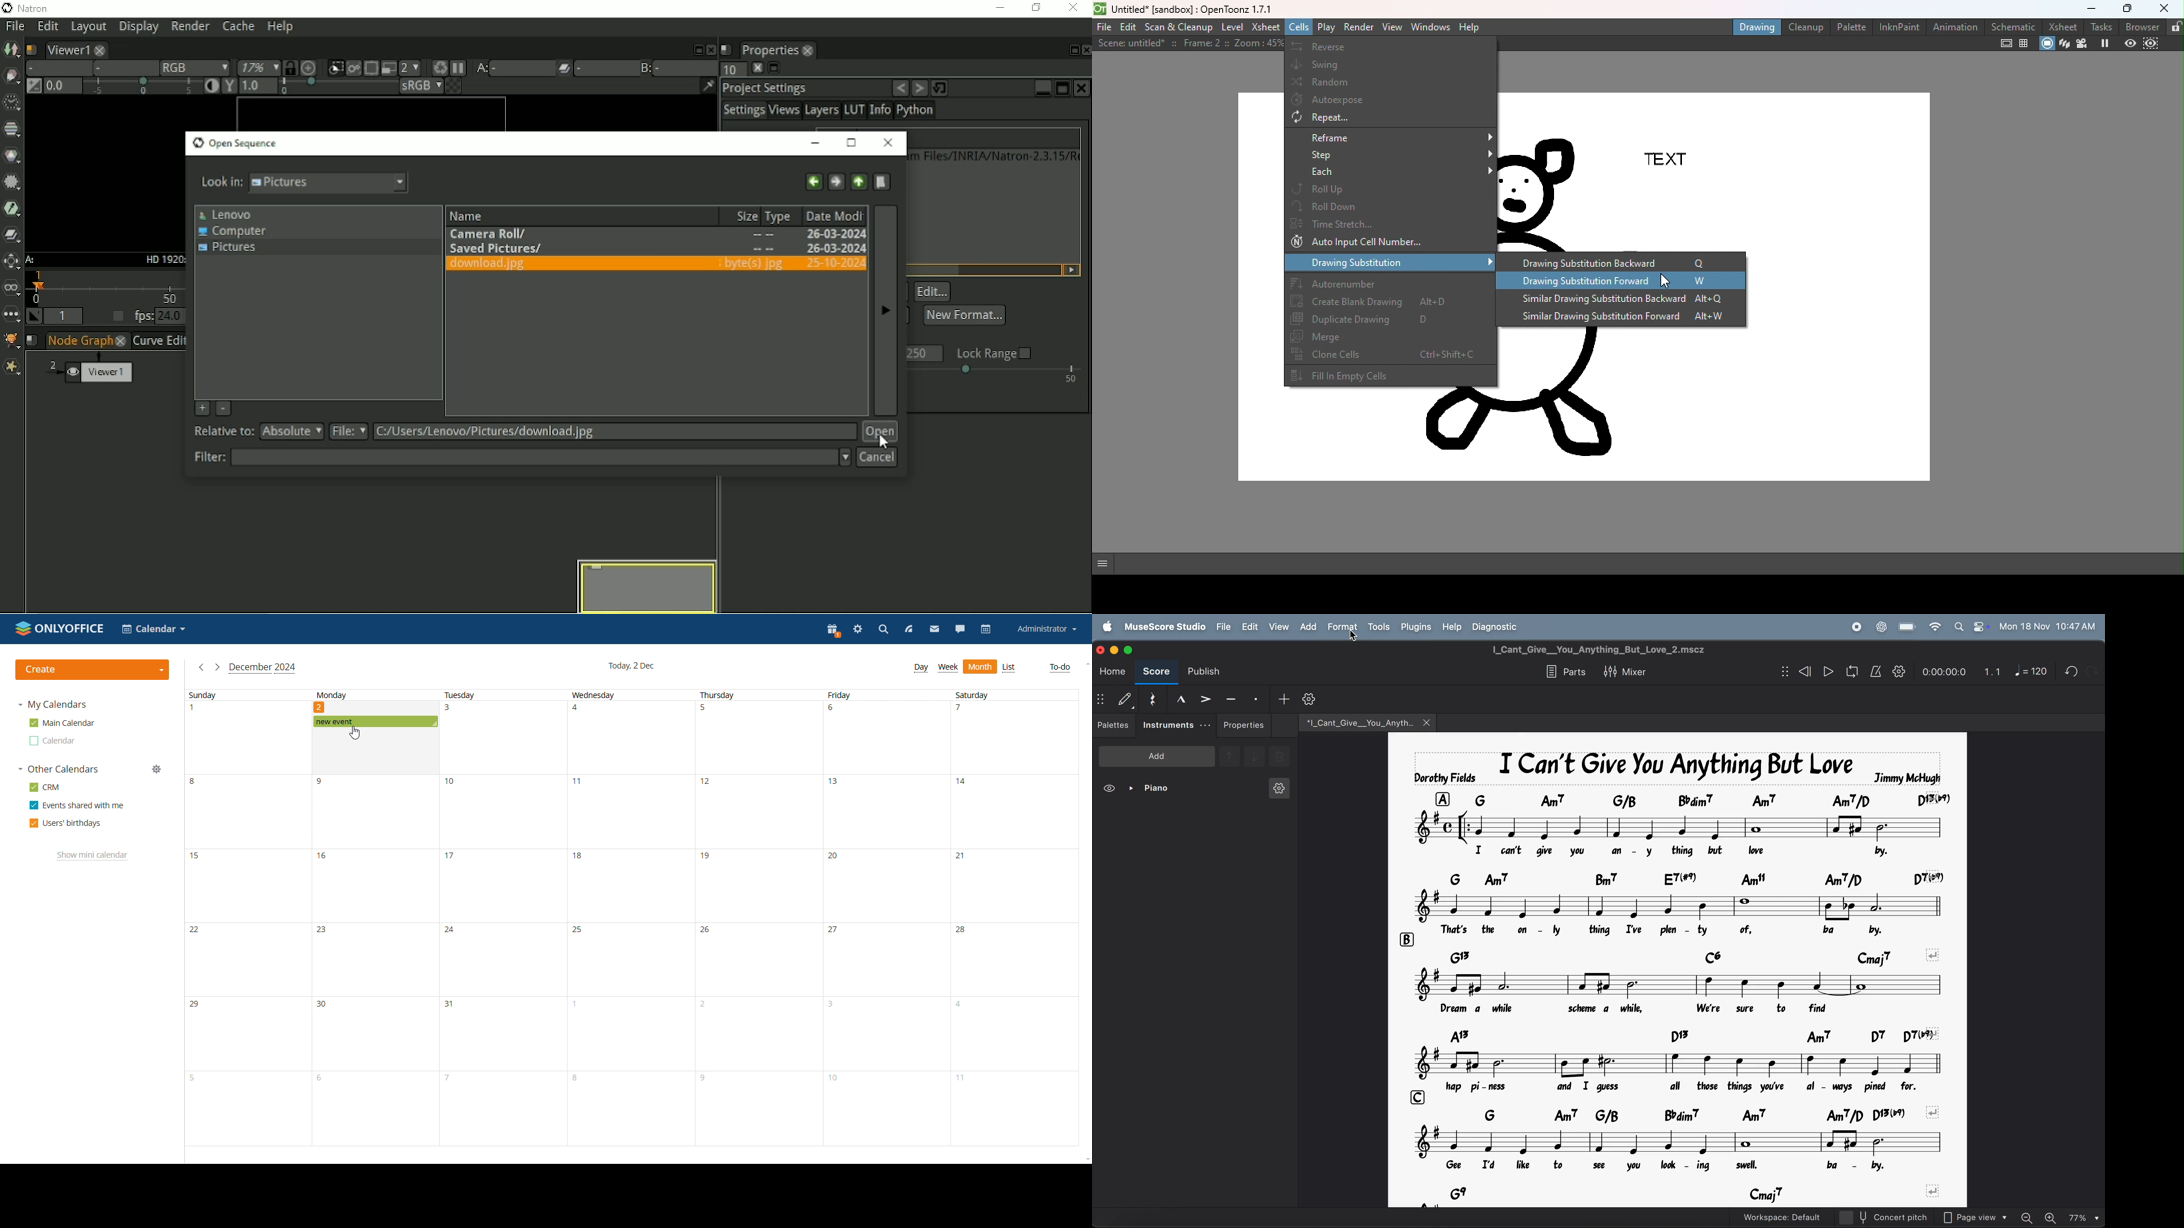  What do you see at coordinates (1179, 28) in the screenshot?
I see `Scan & Cleanup` at bounding box center [1179, 28].